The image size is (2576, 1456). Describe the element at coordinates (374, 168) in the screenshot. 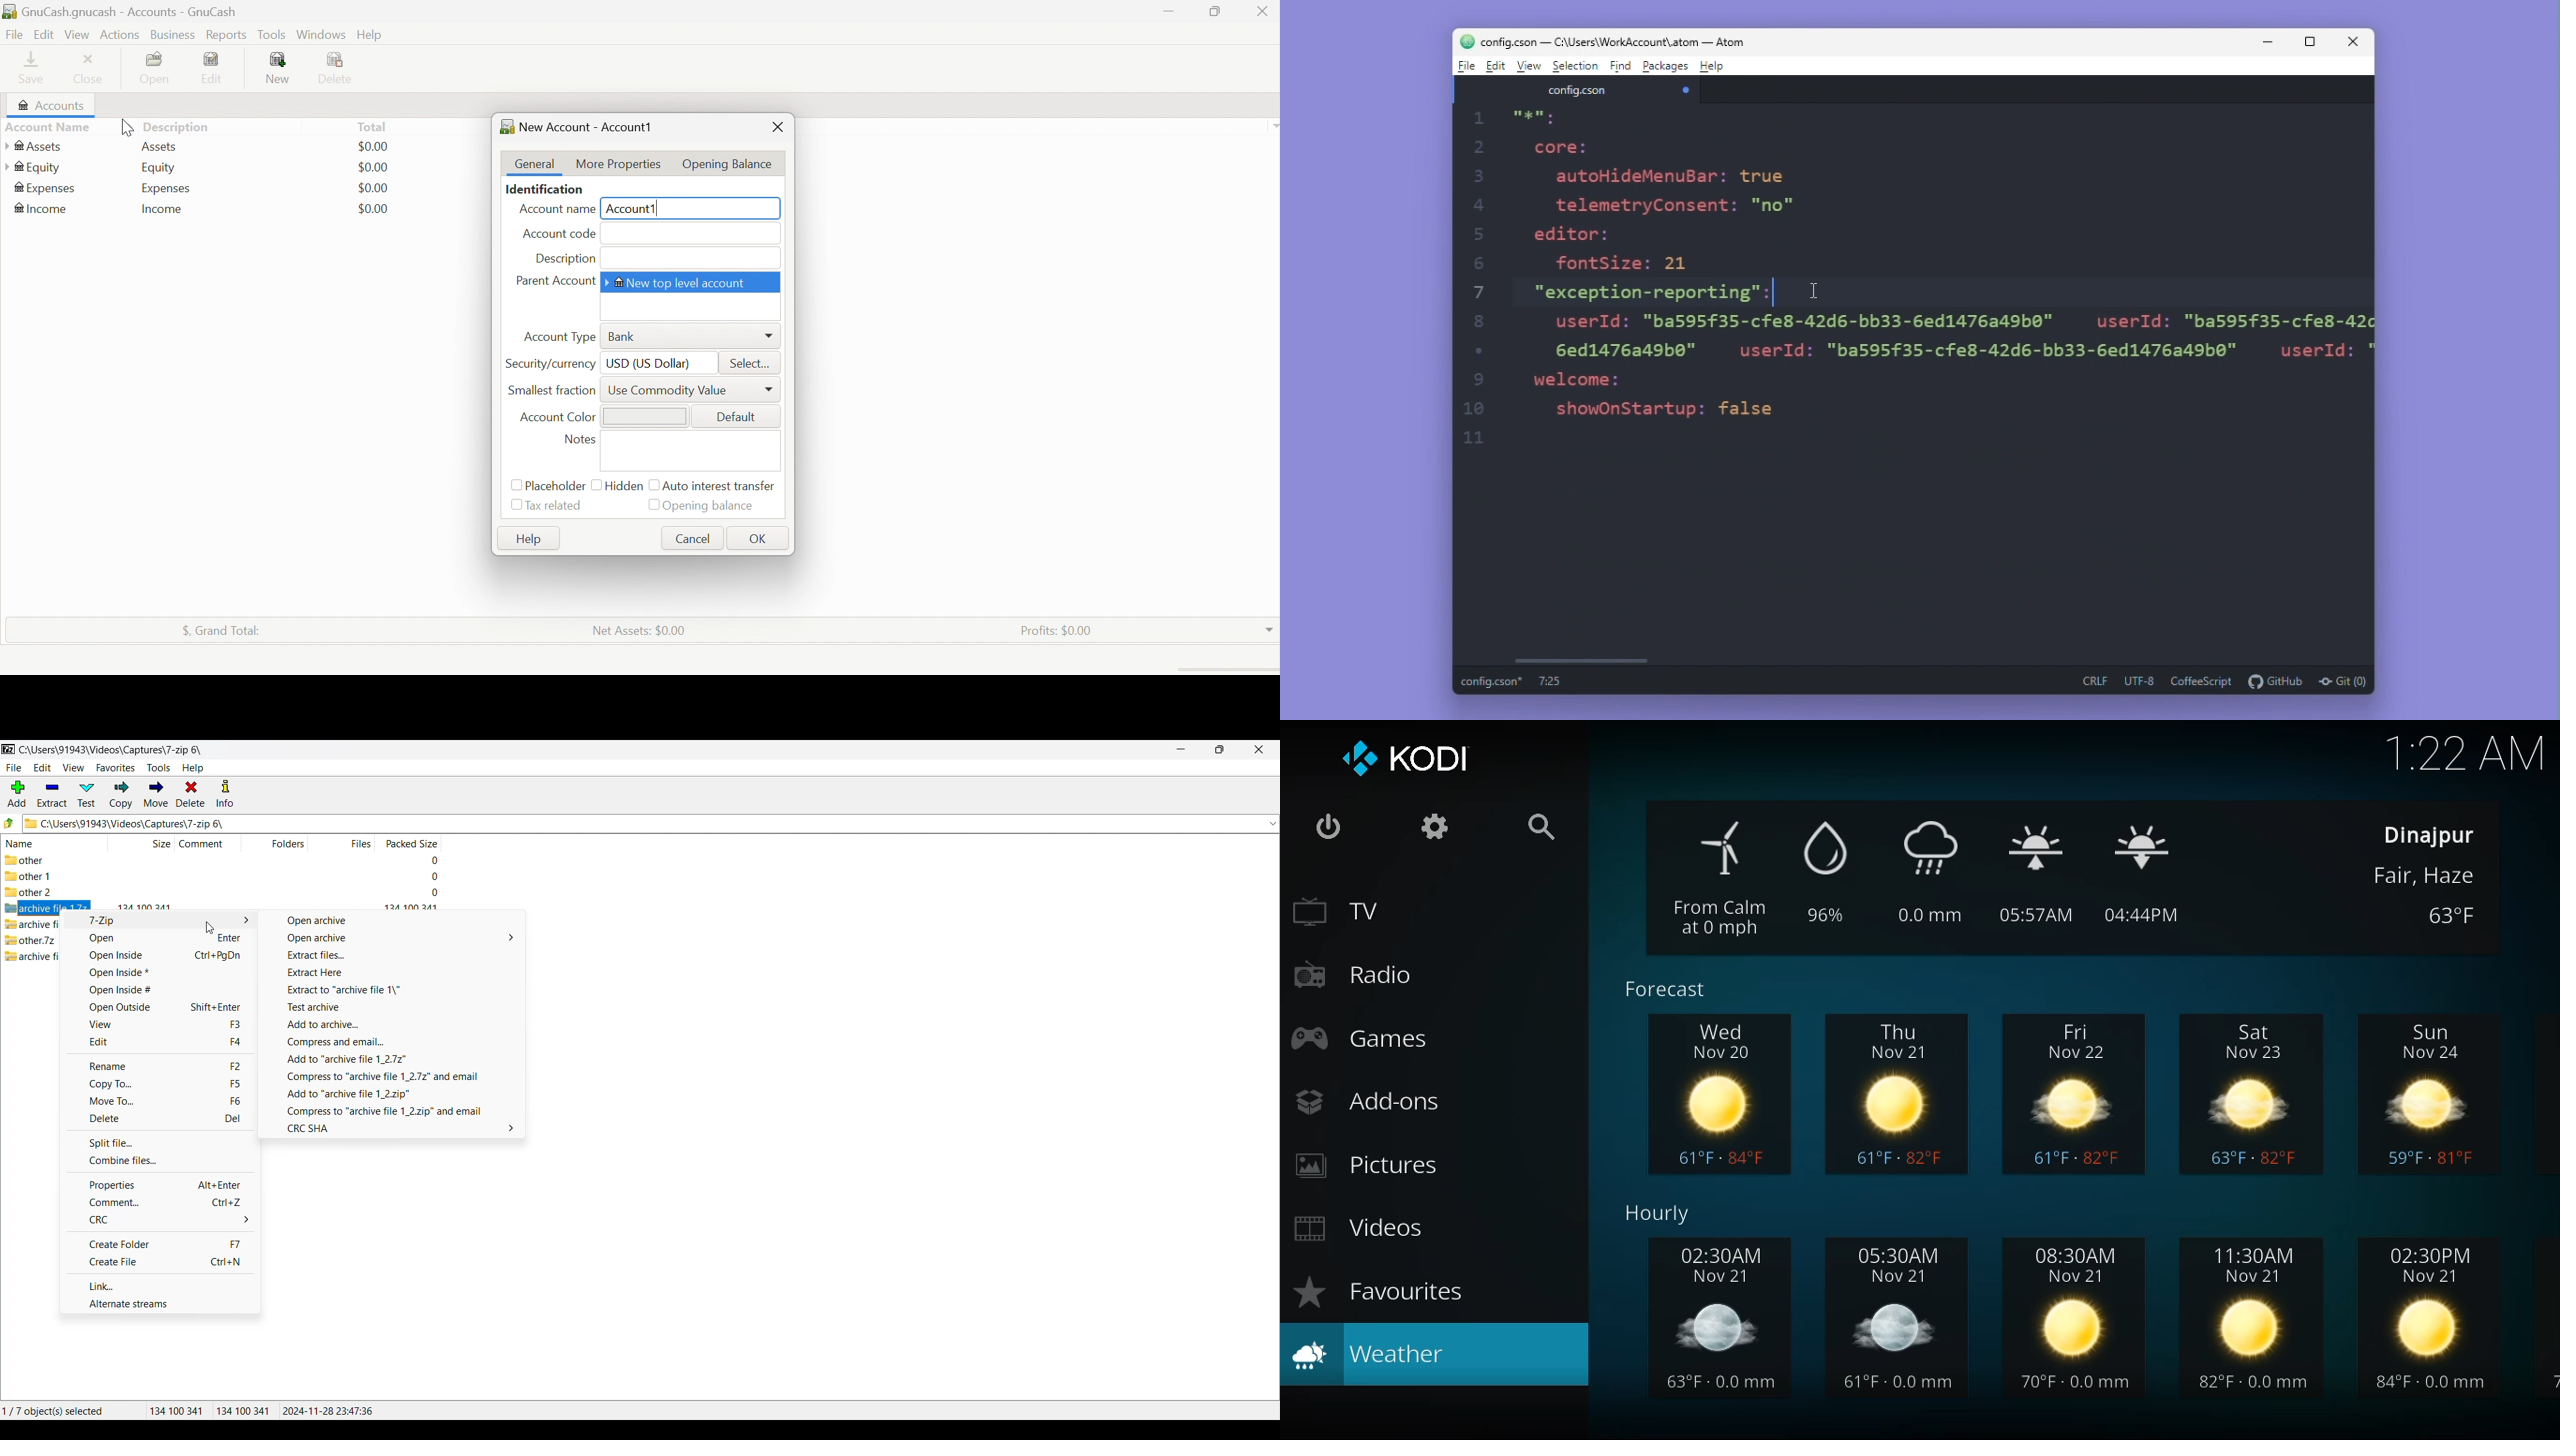

I see `$0.00` at that location.